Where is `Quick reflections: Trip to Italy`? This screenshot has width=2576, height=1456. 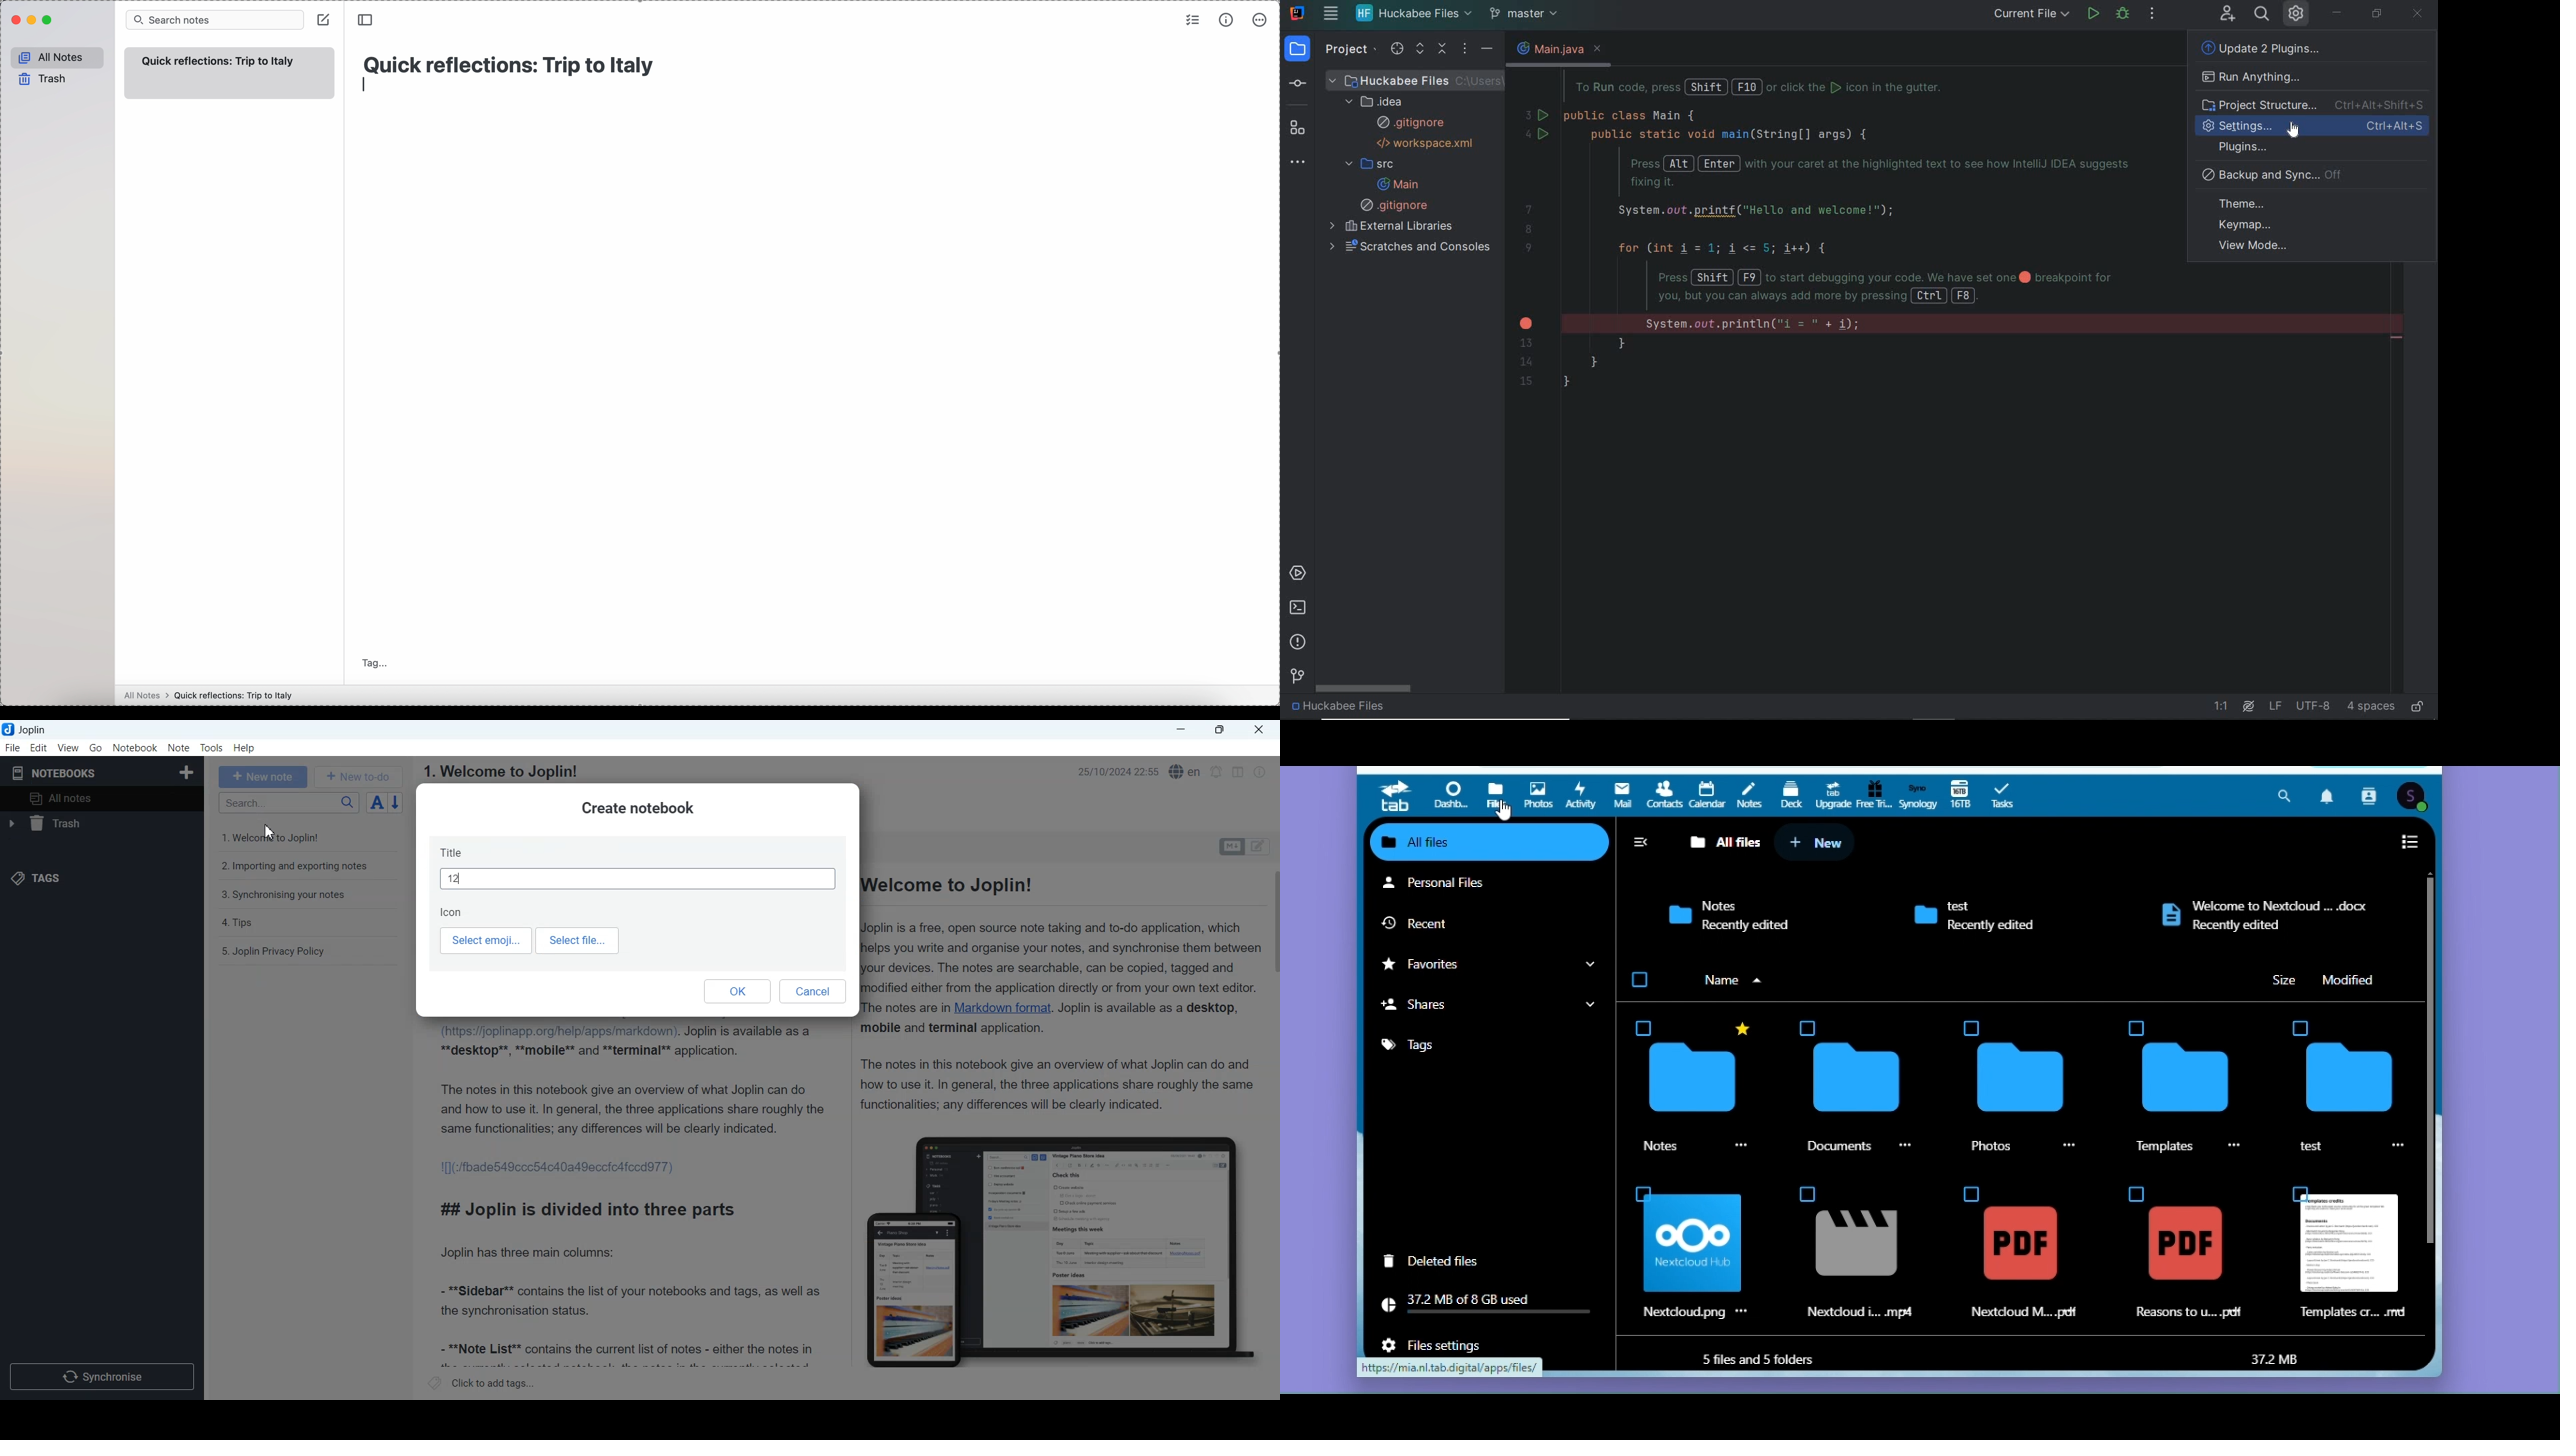
Quick reflections: Trip to Italy is located at coordinates (236, 695).